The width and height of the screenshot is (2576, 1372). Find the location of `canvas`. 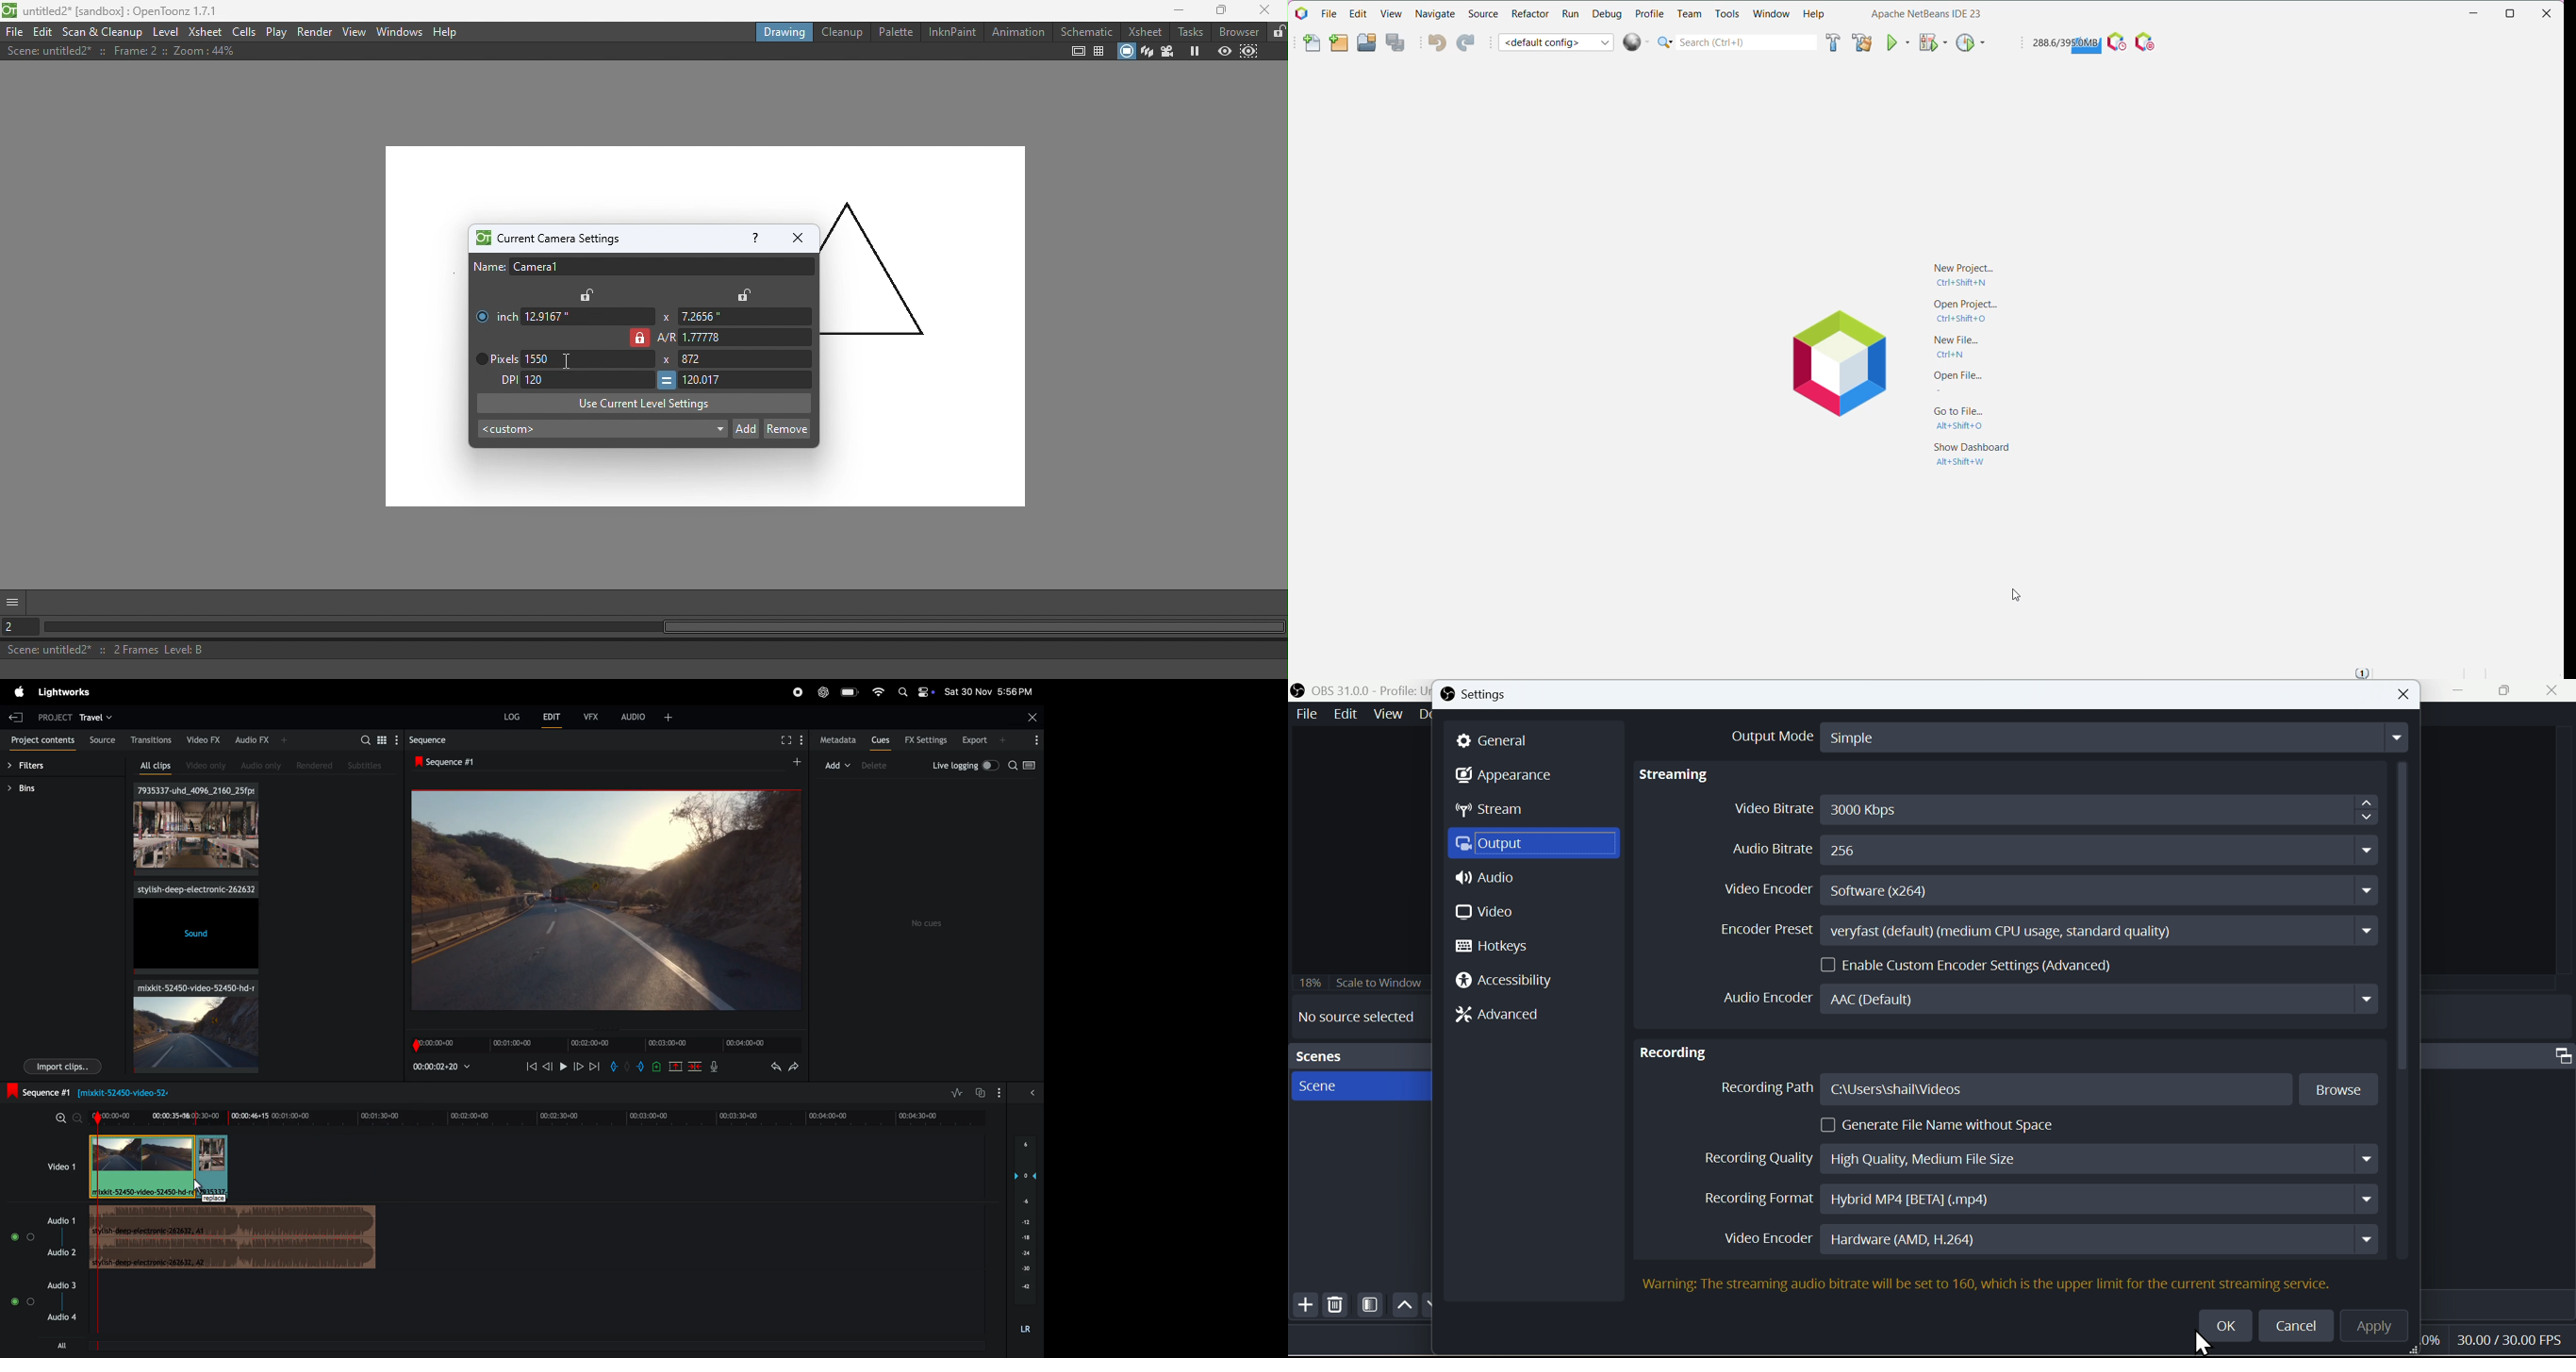

canvas is located at coordinates (923, 367).